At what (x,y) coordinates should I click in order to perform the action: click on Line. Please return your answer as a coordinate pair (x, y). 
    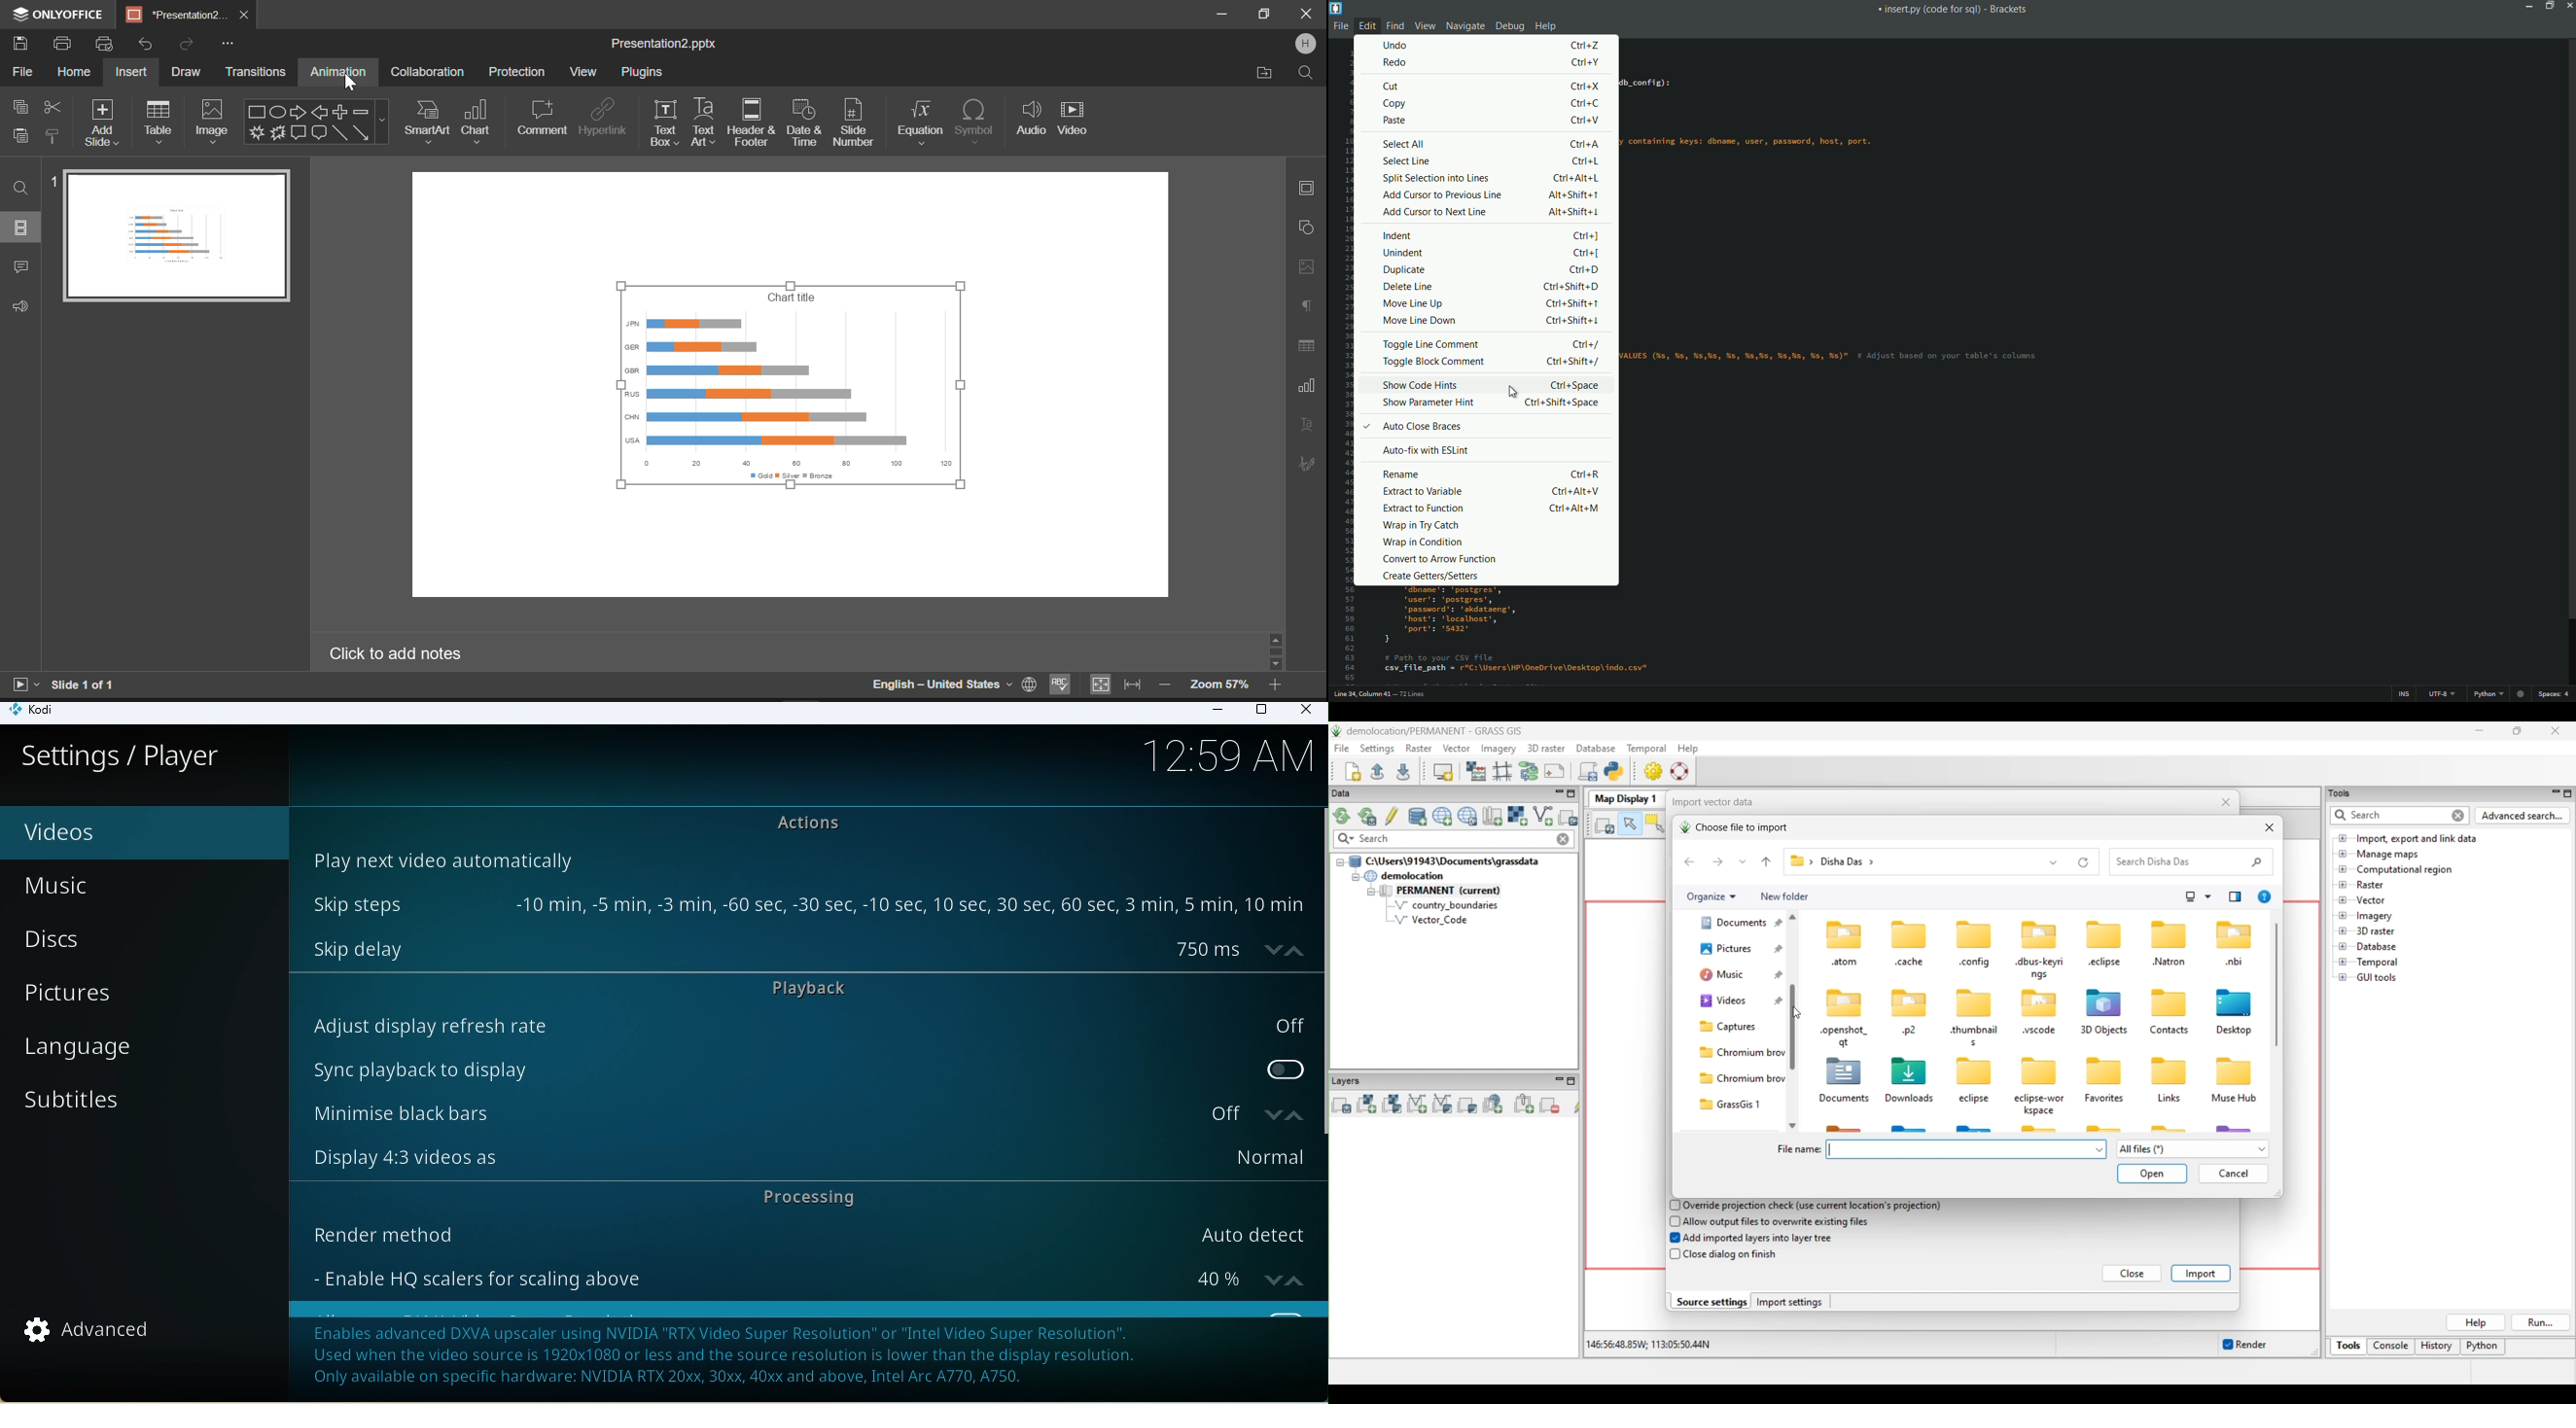
    Looking at the image, I should click on (339, 133).